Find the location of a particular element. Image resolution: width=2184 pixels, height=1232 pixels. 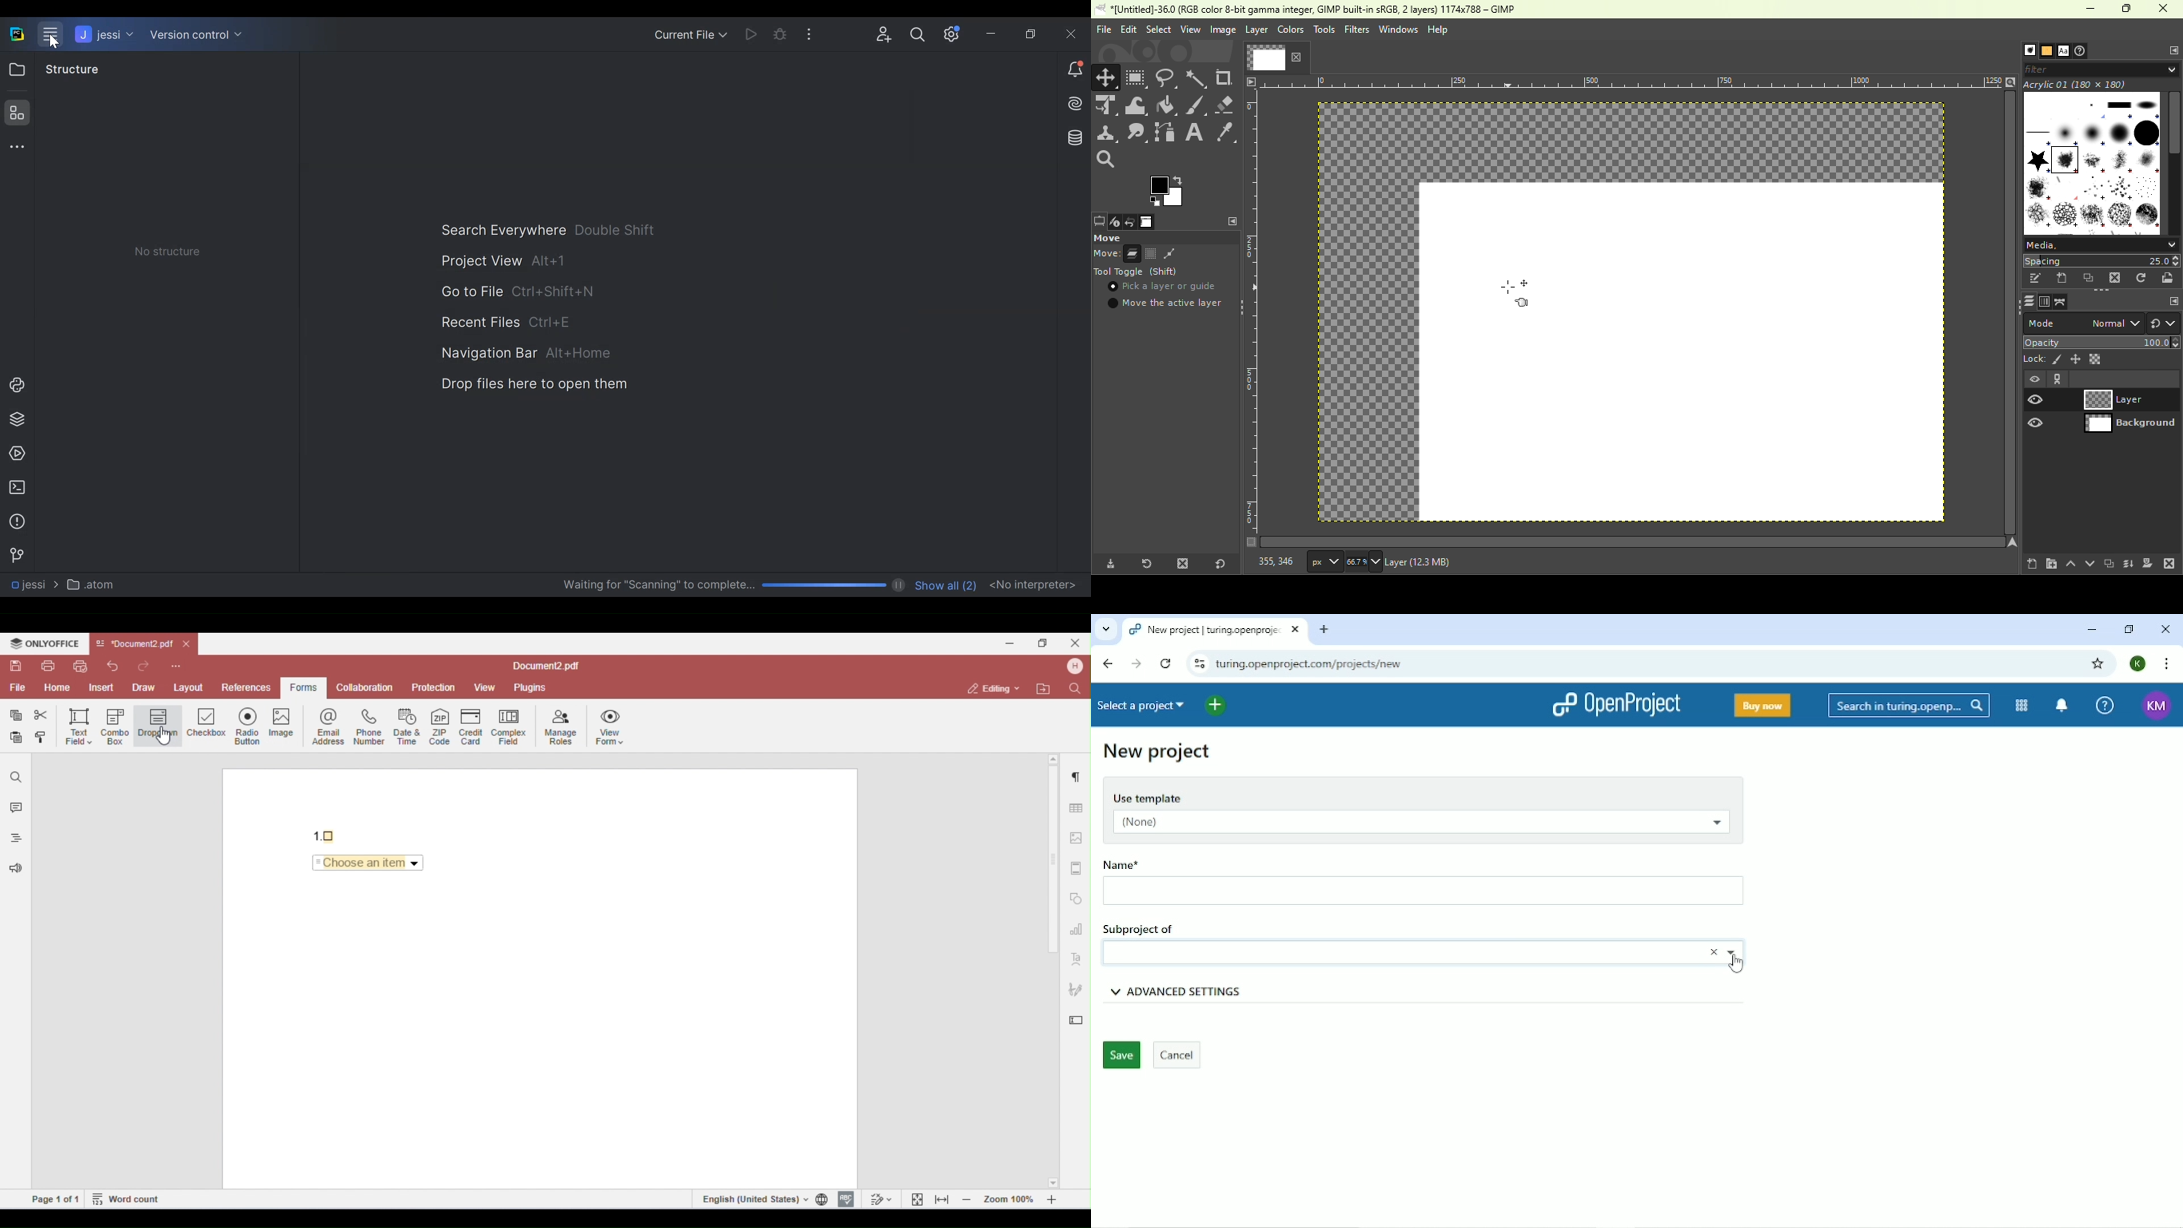

Add to the current selection is located at coordinates (1150, 253).